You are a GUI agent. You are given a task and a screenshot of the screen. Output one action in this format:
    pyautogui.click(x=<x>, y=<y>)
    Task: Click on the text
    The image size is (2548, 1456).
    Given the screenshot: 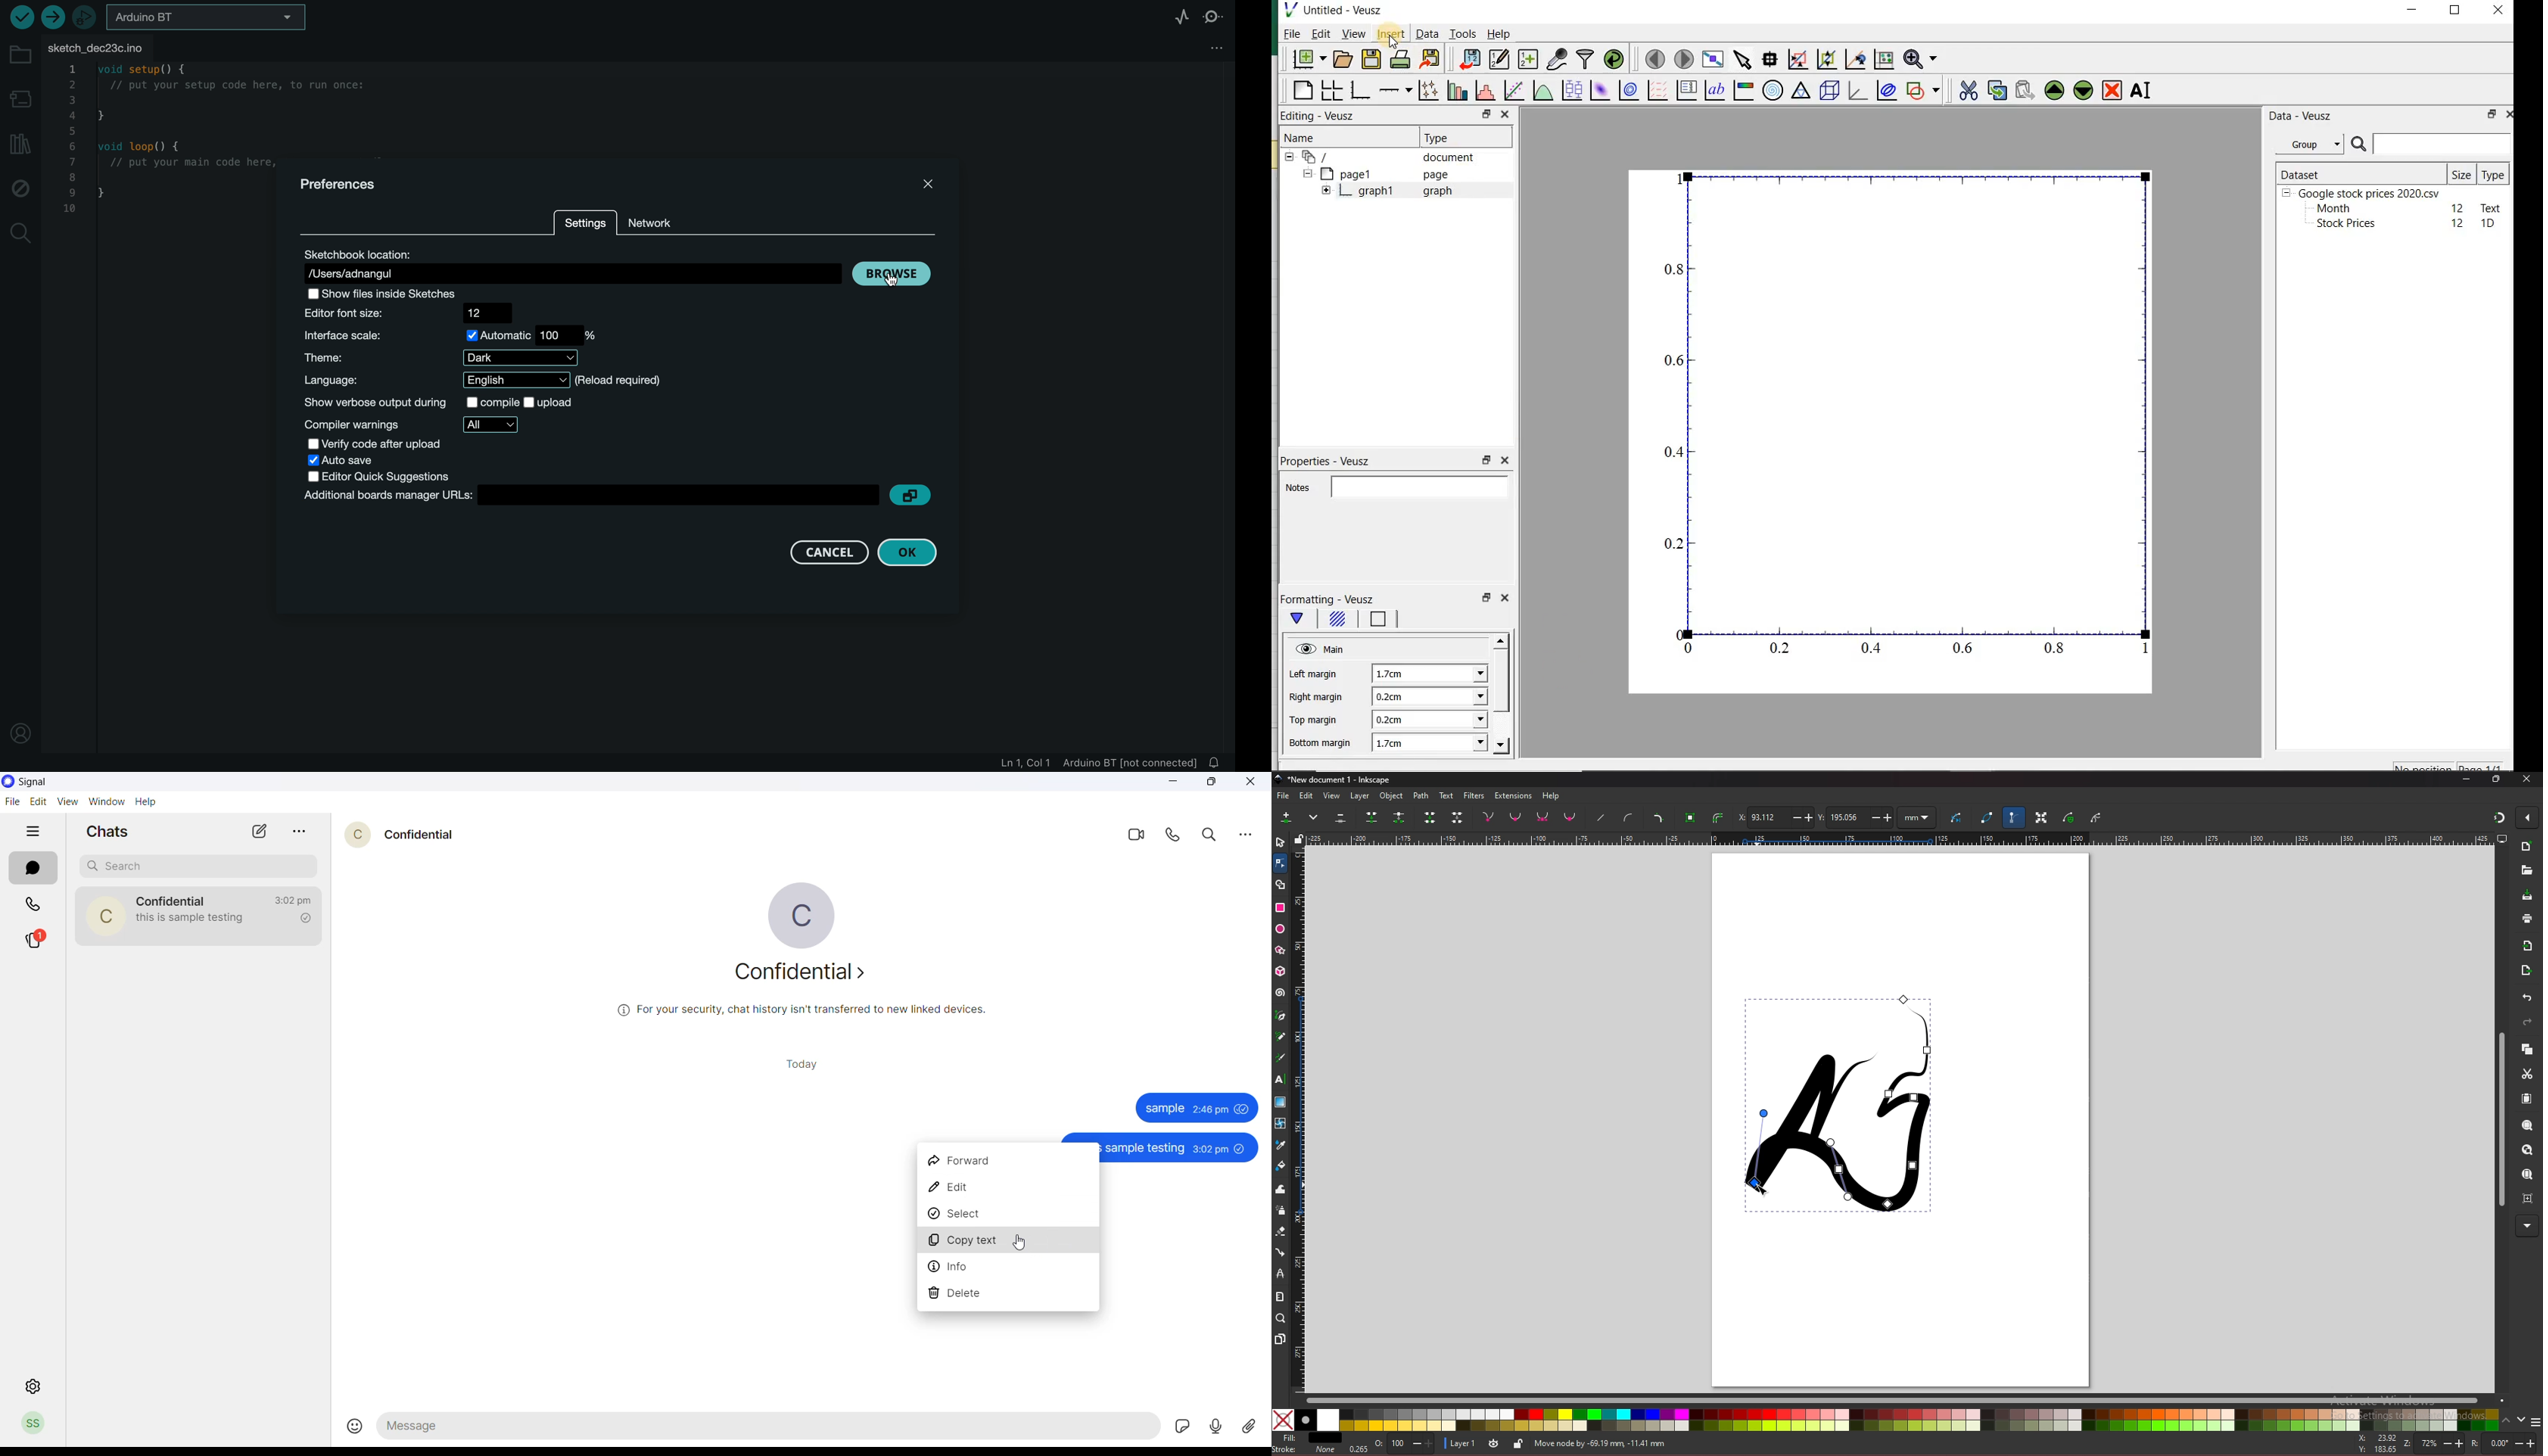 What is the action you would take?
    pyautogui.click(x=1446, y=795)
    